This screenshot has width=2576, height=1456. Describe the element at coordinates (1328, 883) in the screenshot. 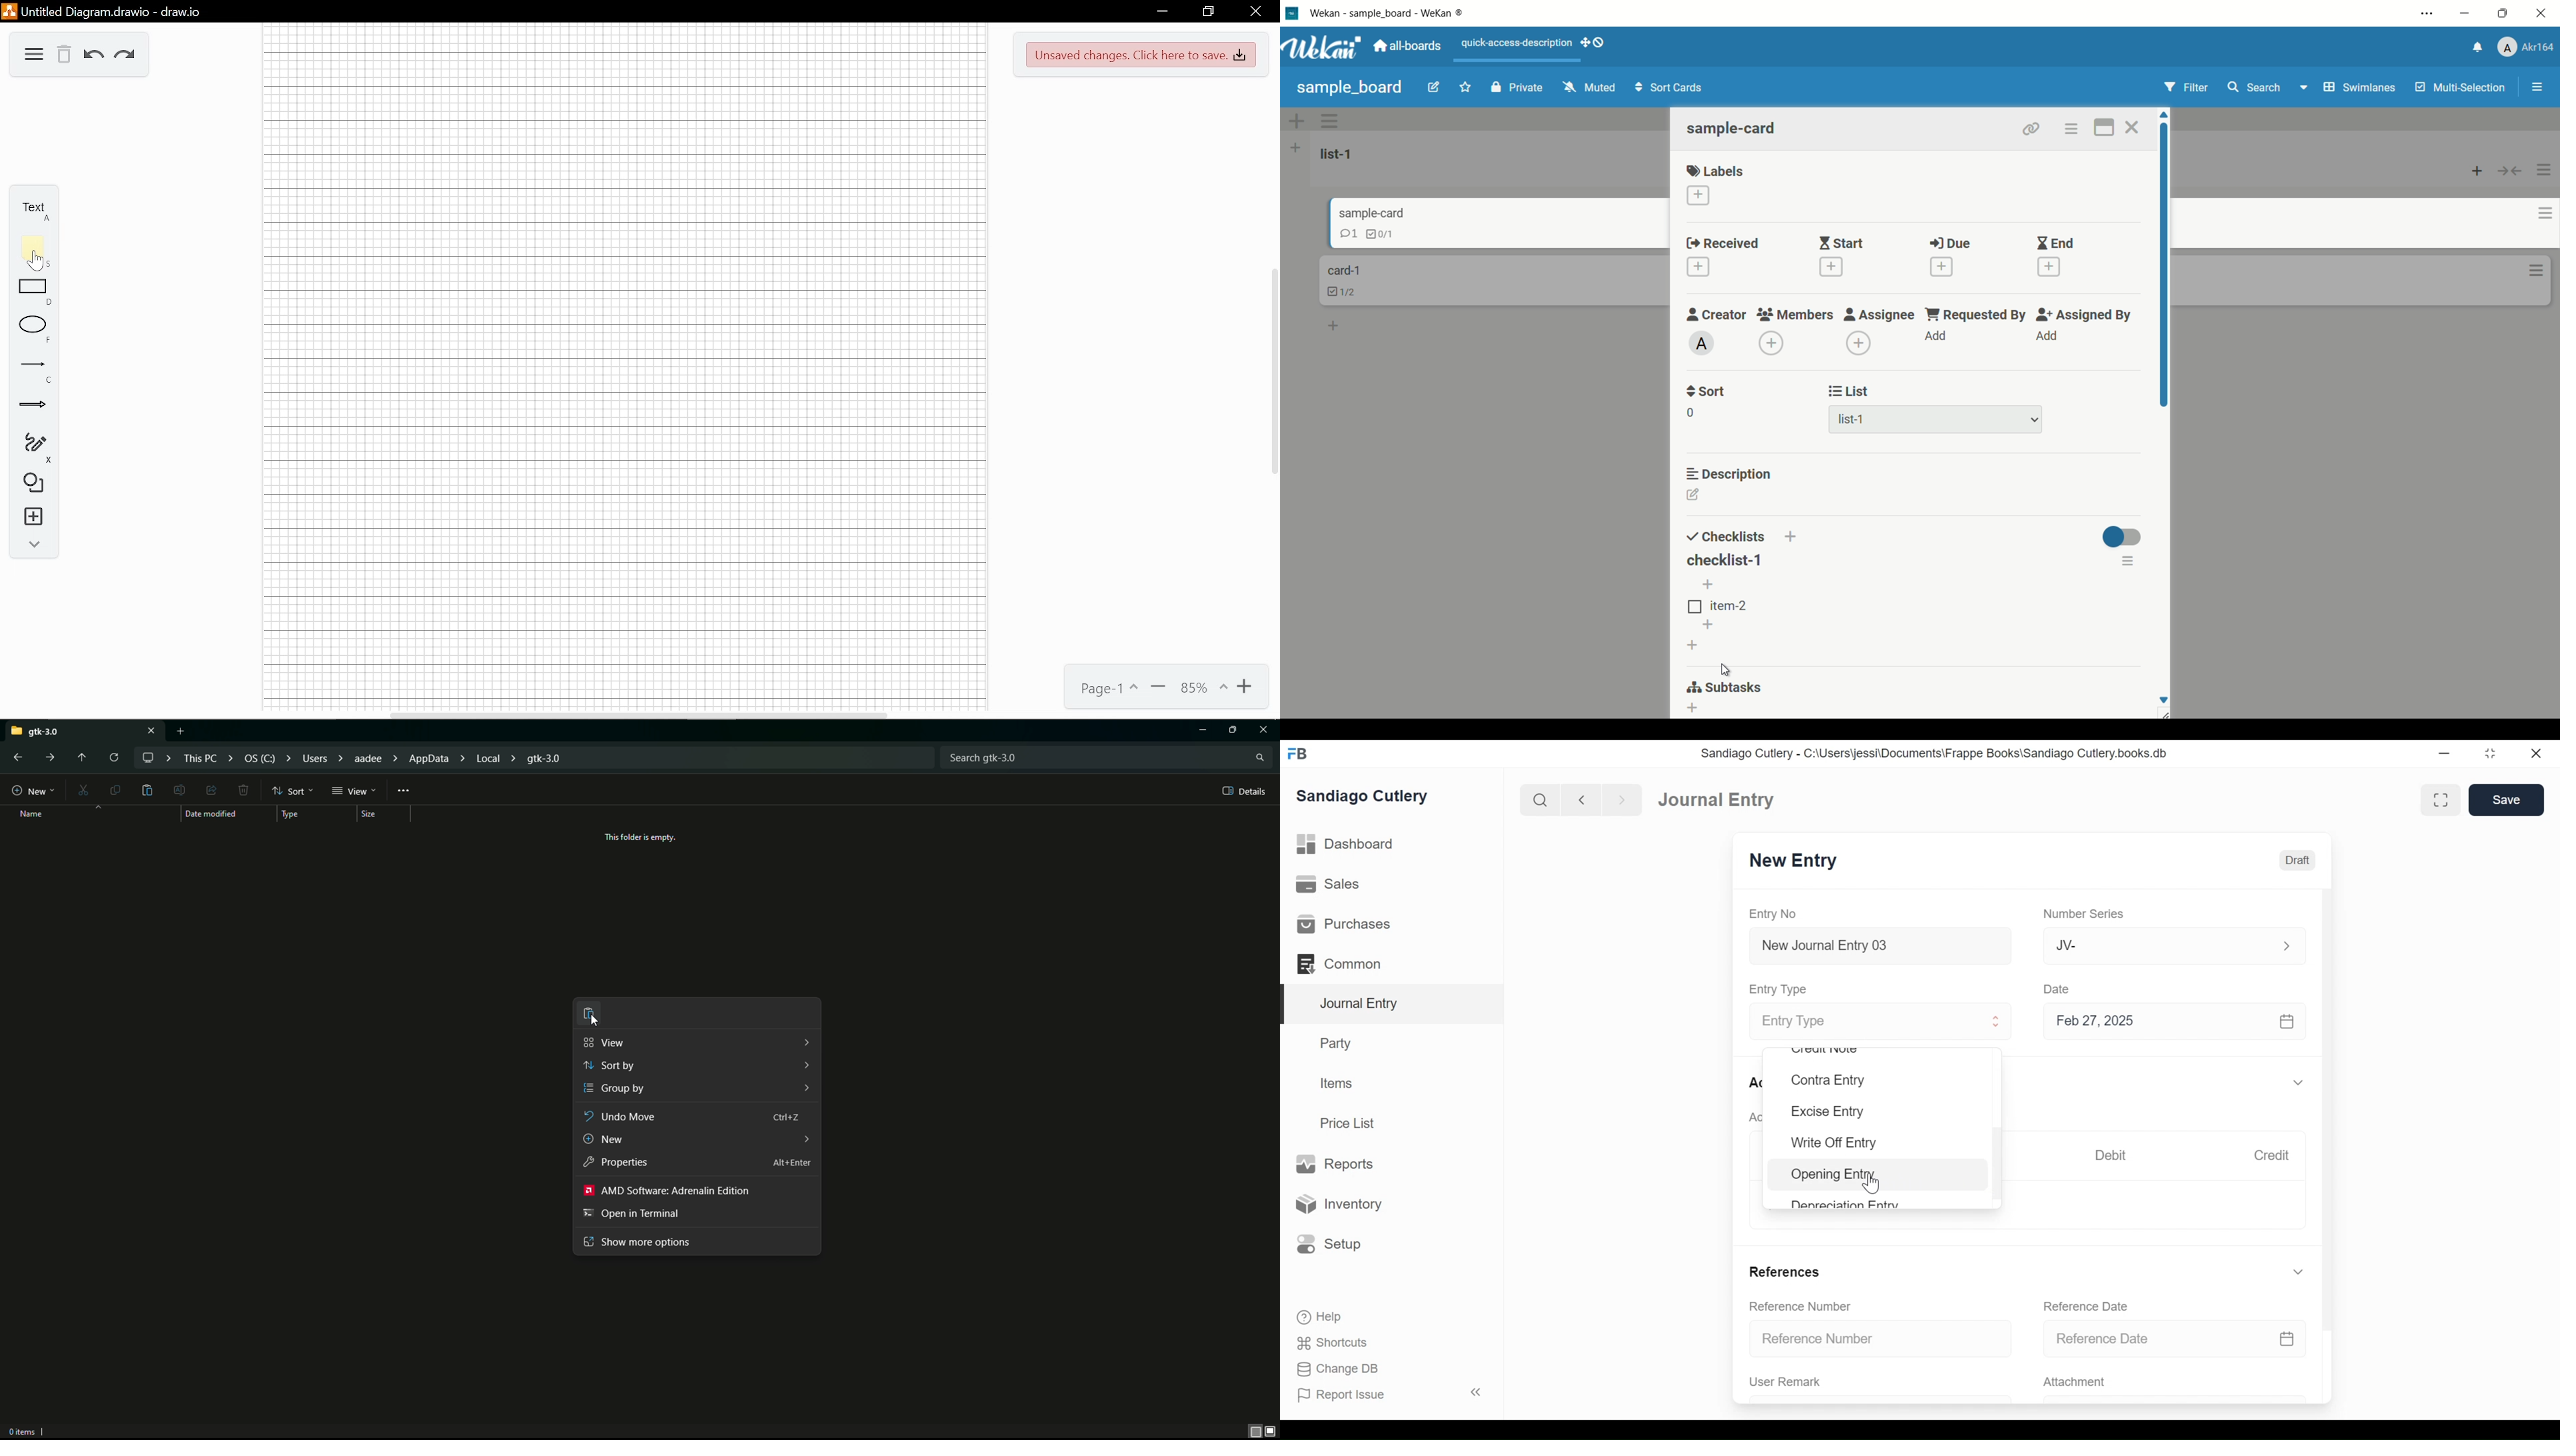

I see `Sales` at that location.